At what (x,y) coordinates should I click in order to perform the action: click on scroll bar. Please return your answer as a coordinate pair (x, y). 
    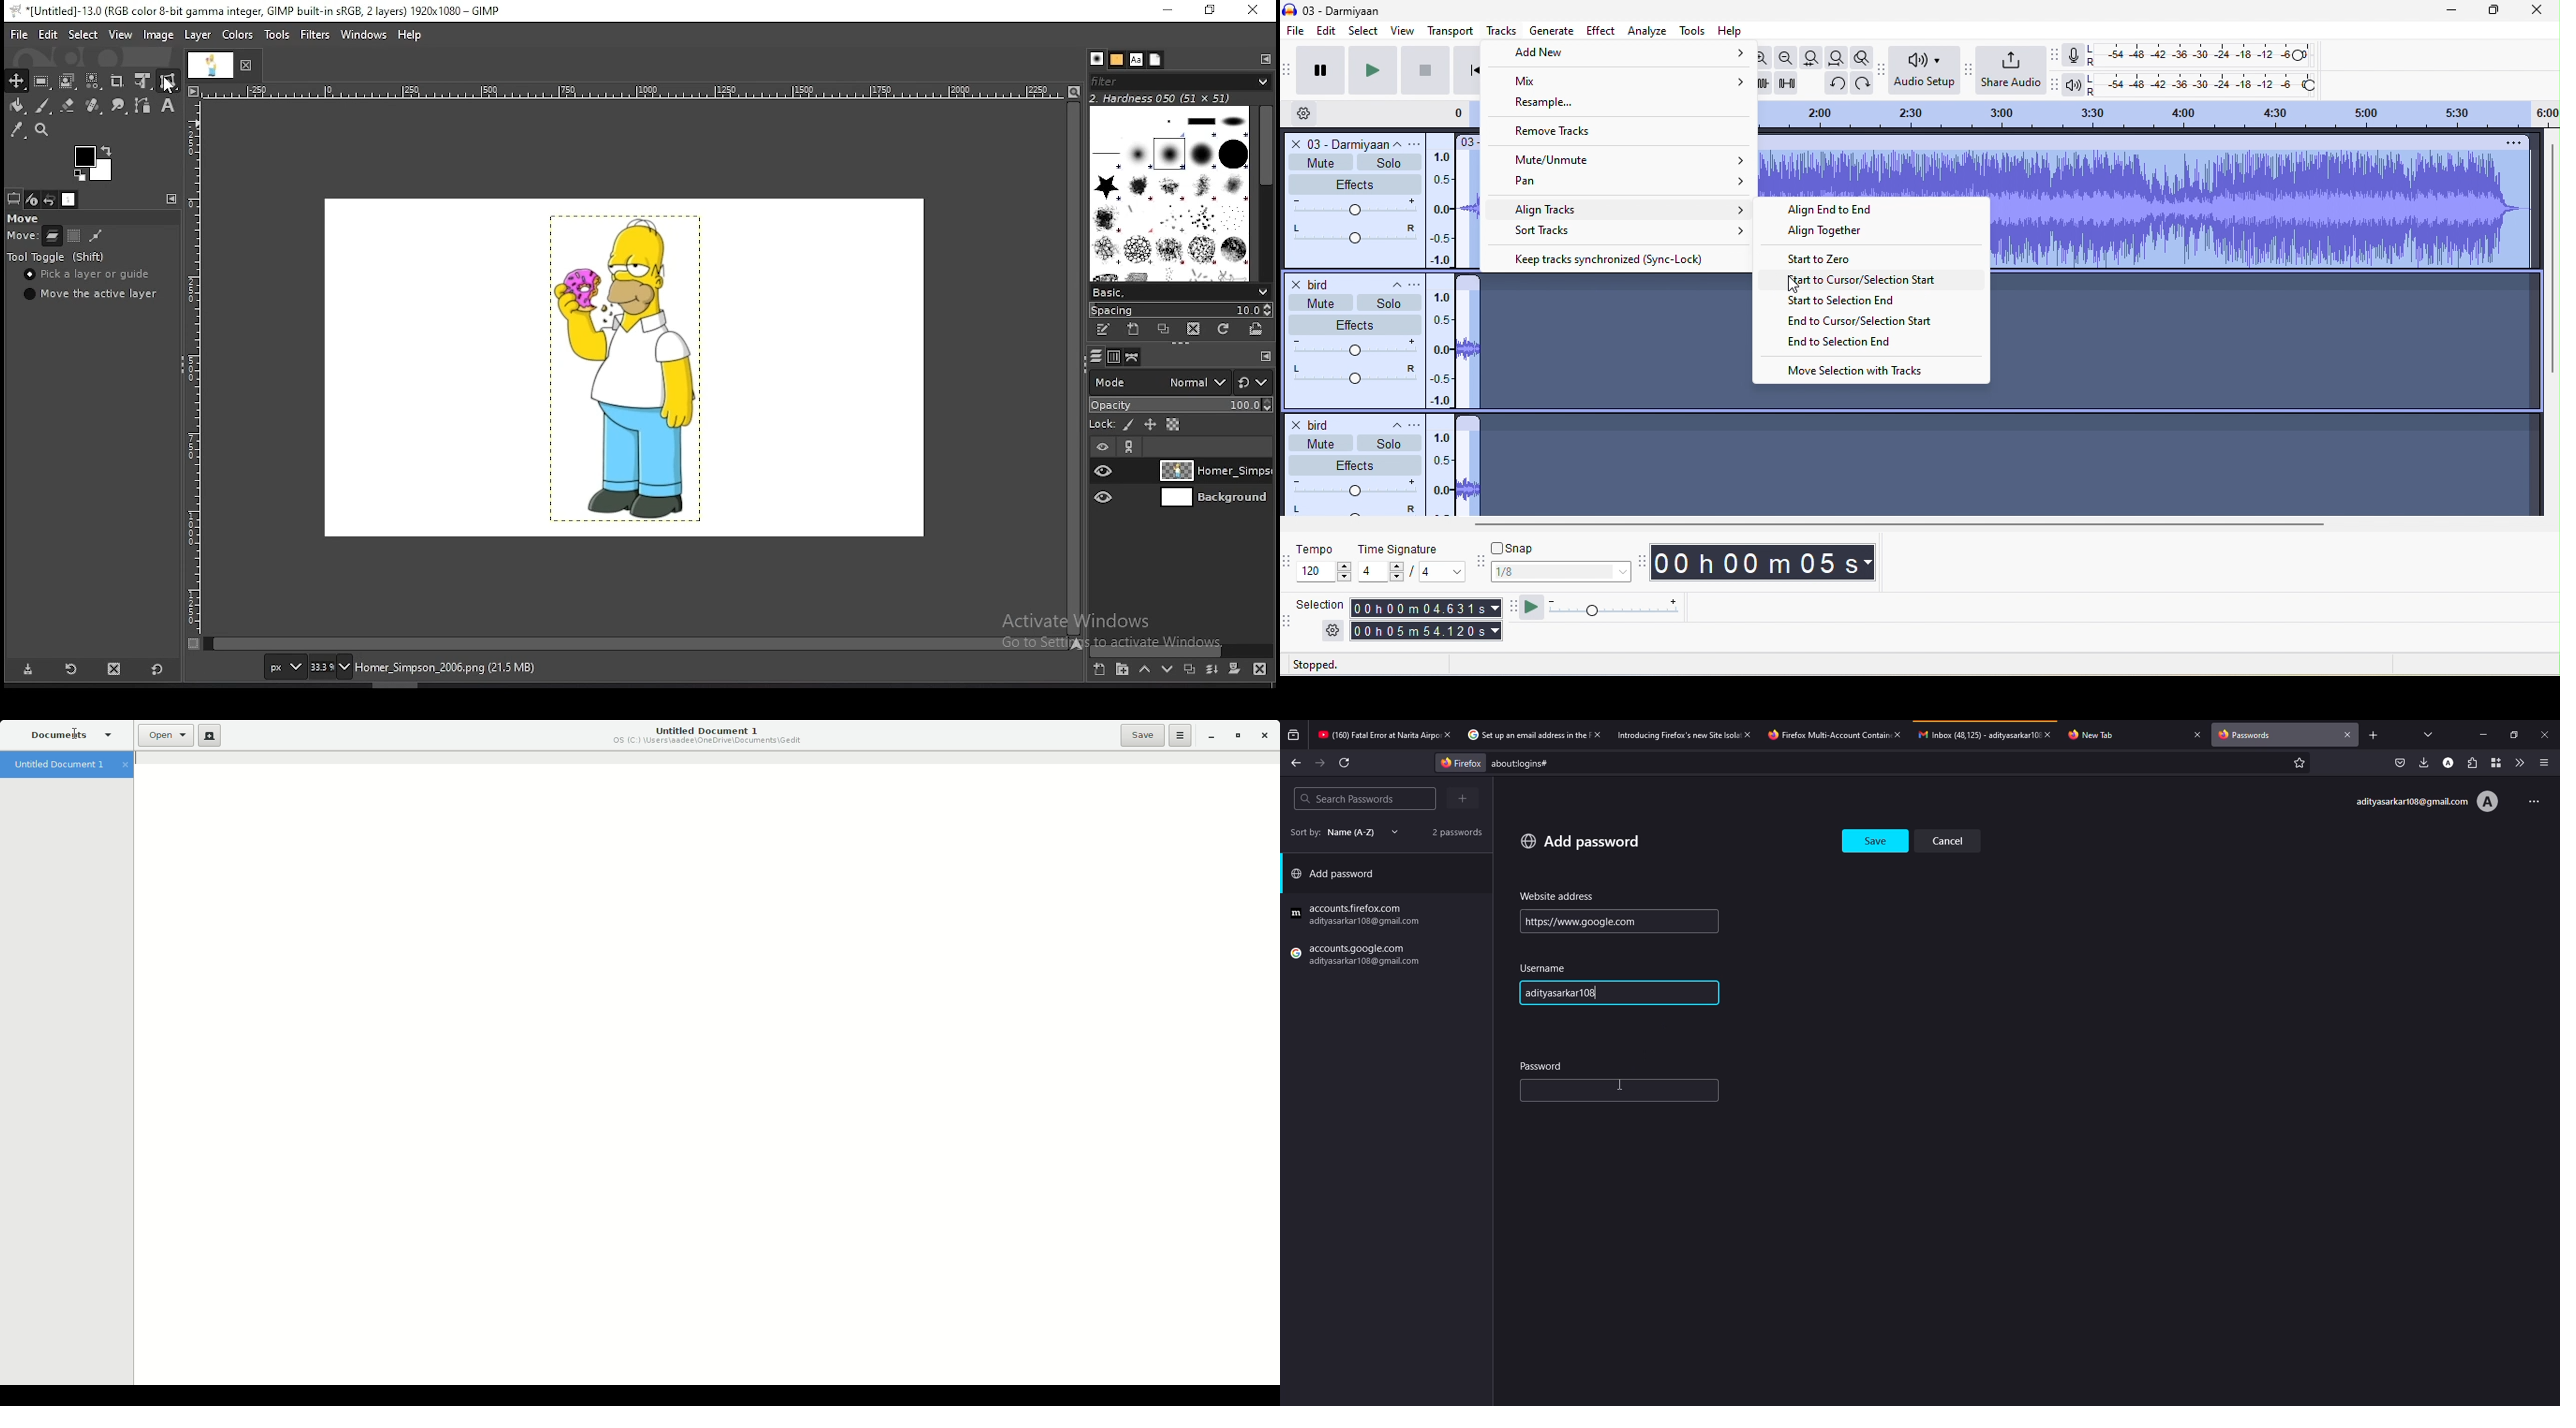
    Looking at the image, I should click on (1264, 190).